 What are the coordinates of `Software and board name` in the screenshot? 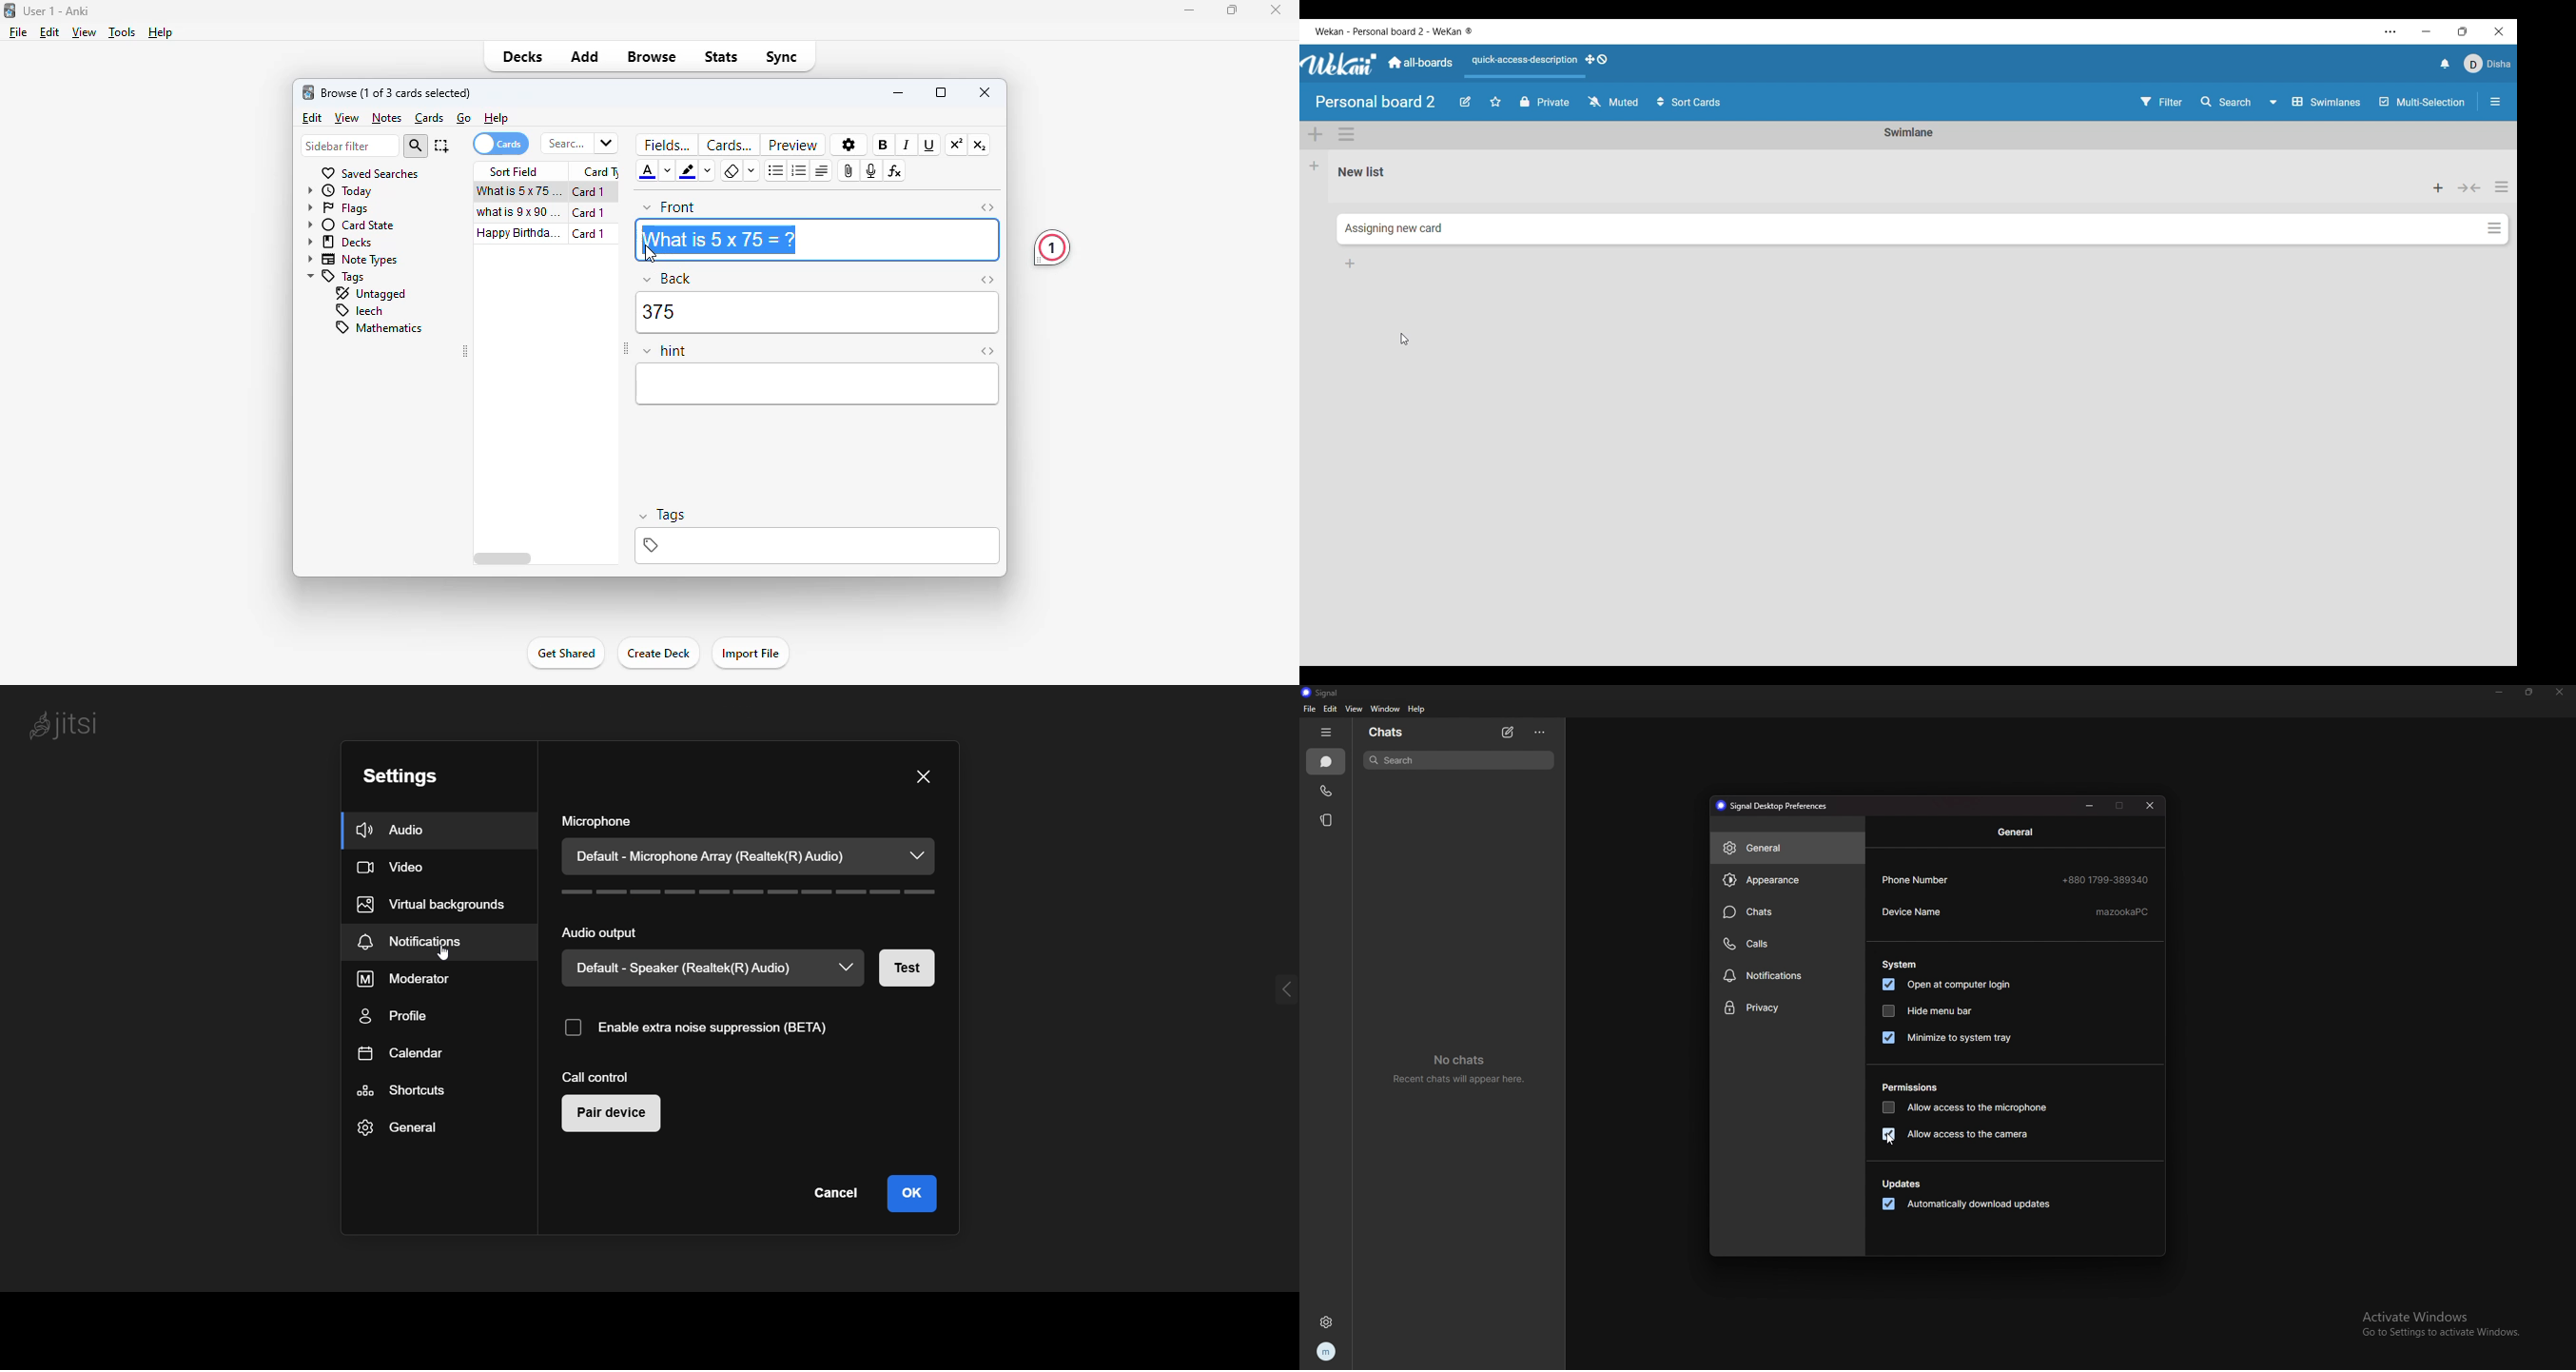 It's located at (1393, 32).